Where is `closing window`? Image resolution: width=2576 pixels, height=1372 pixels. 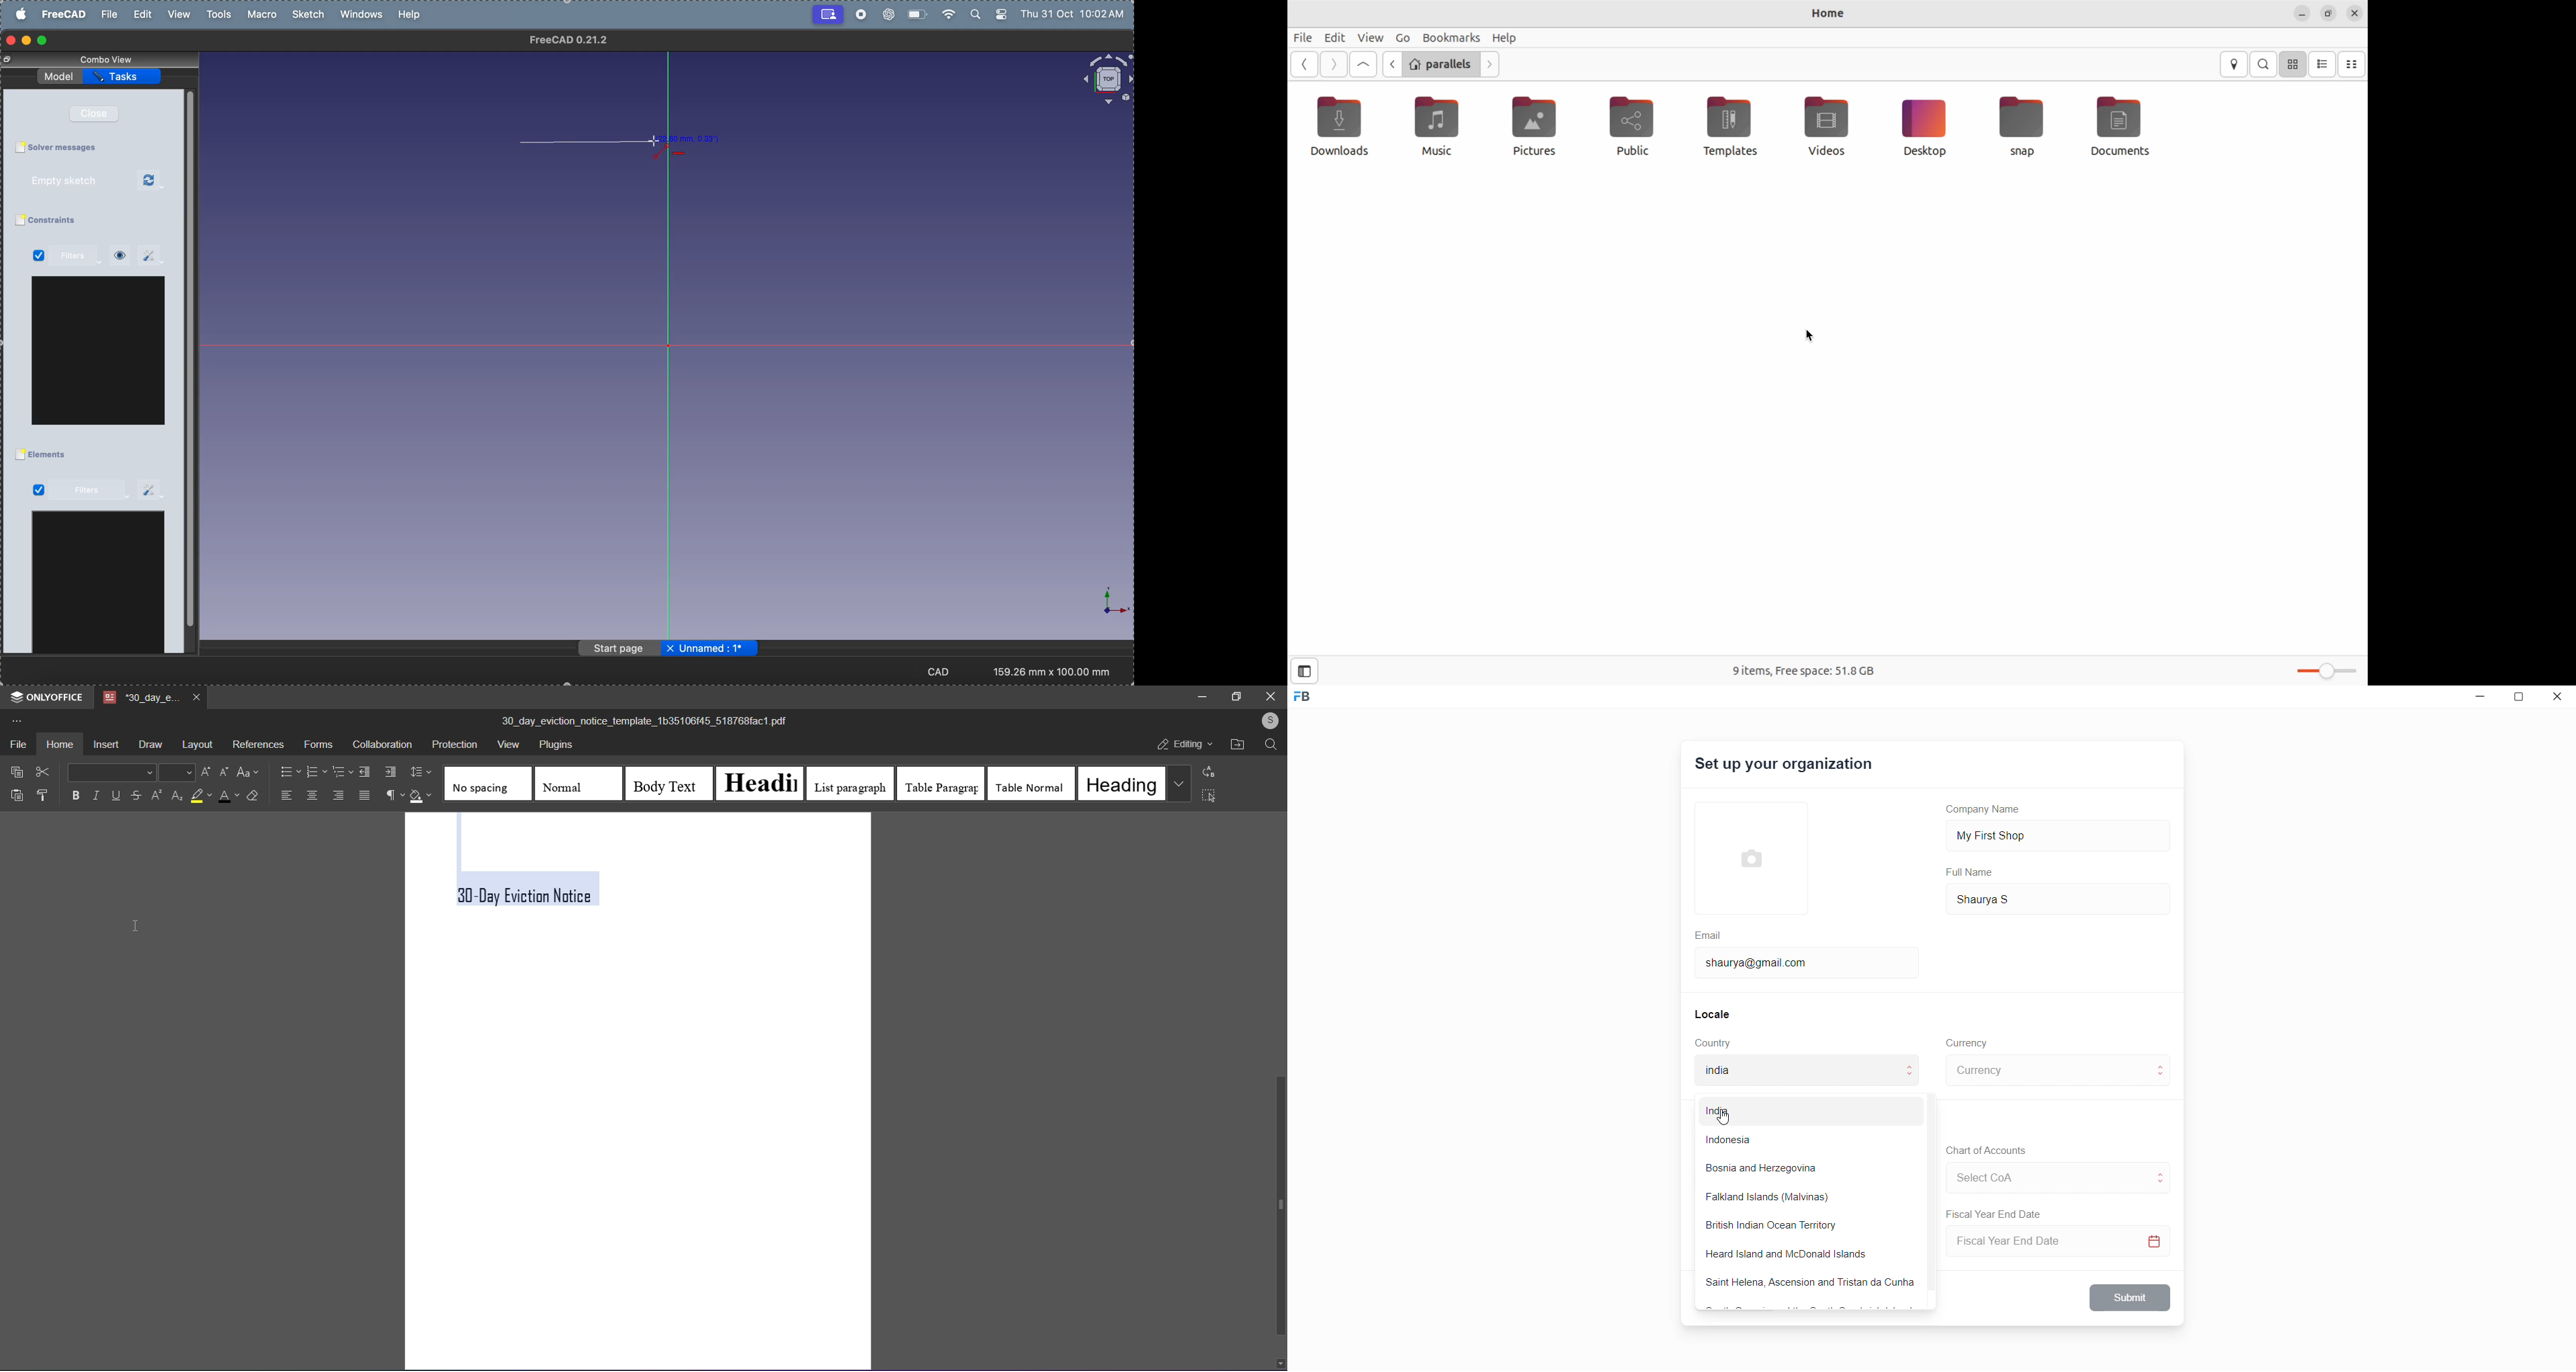
closing window is located at coordinates (11, 41).